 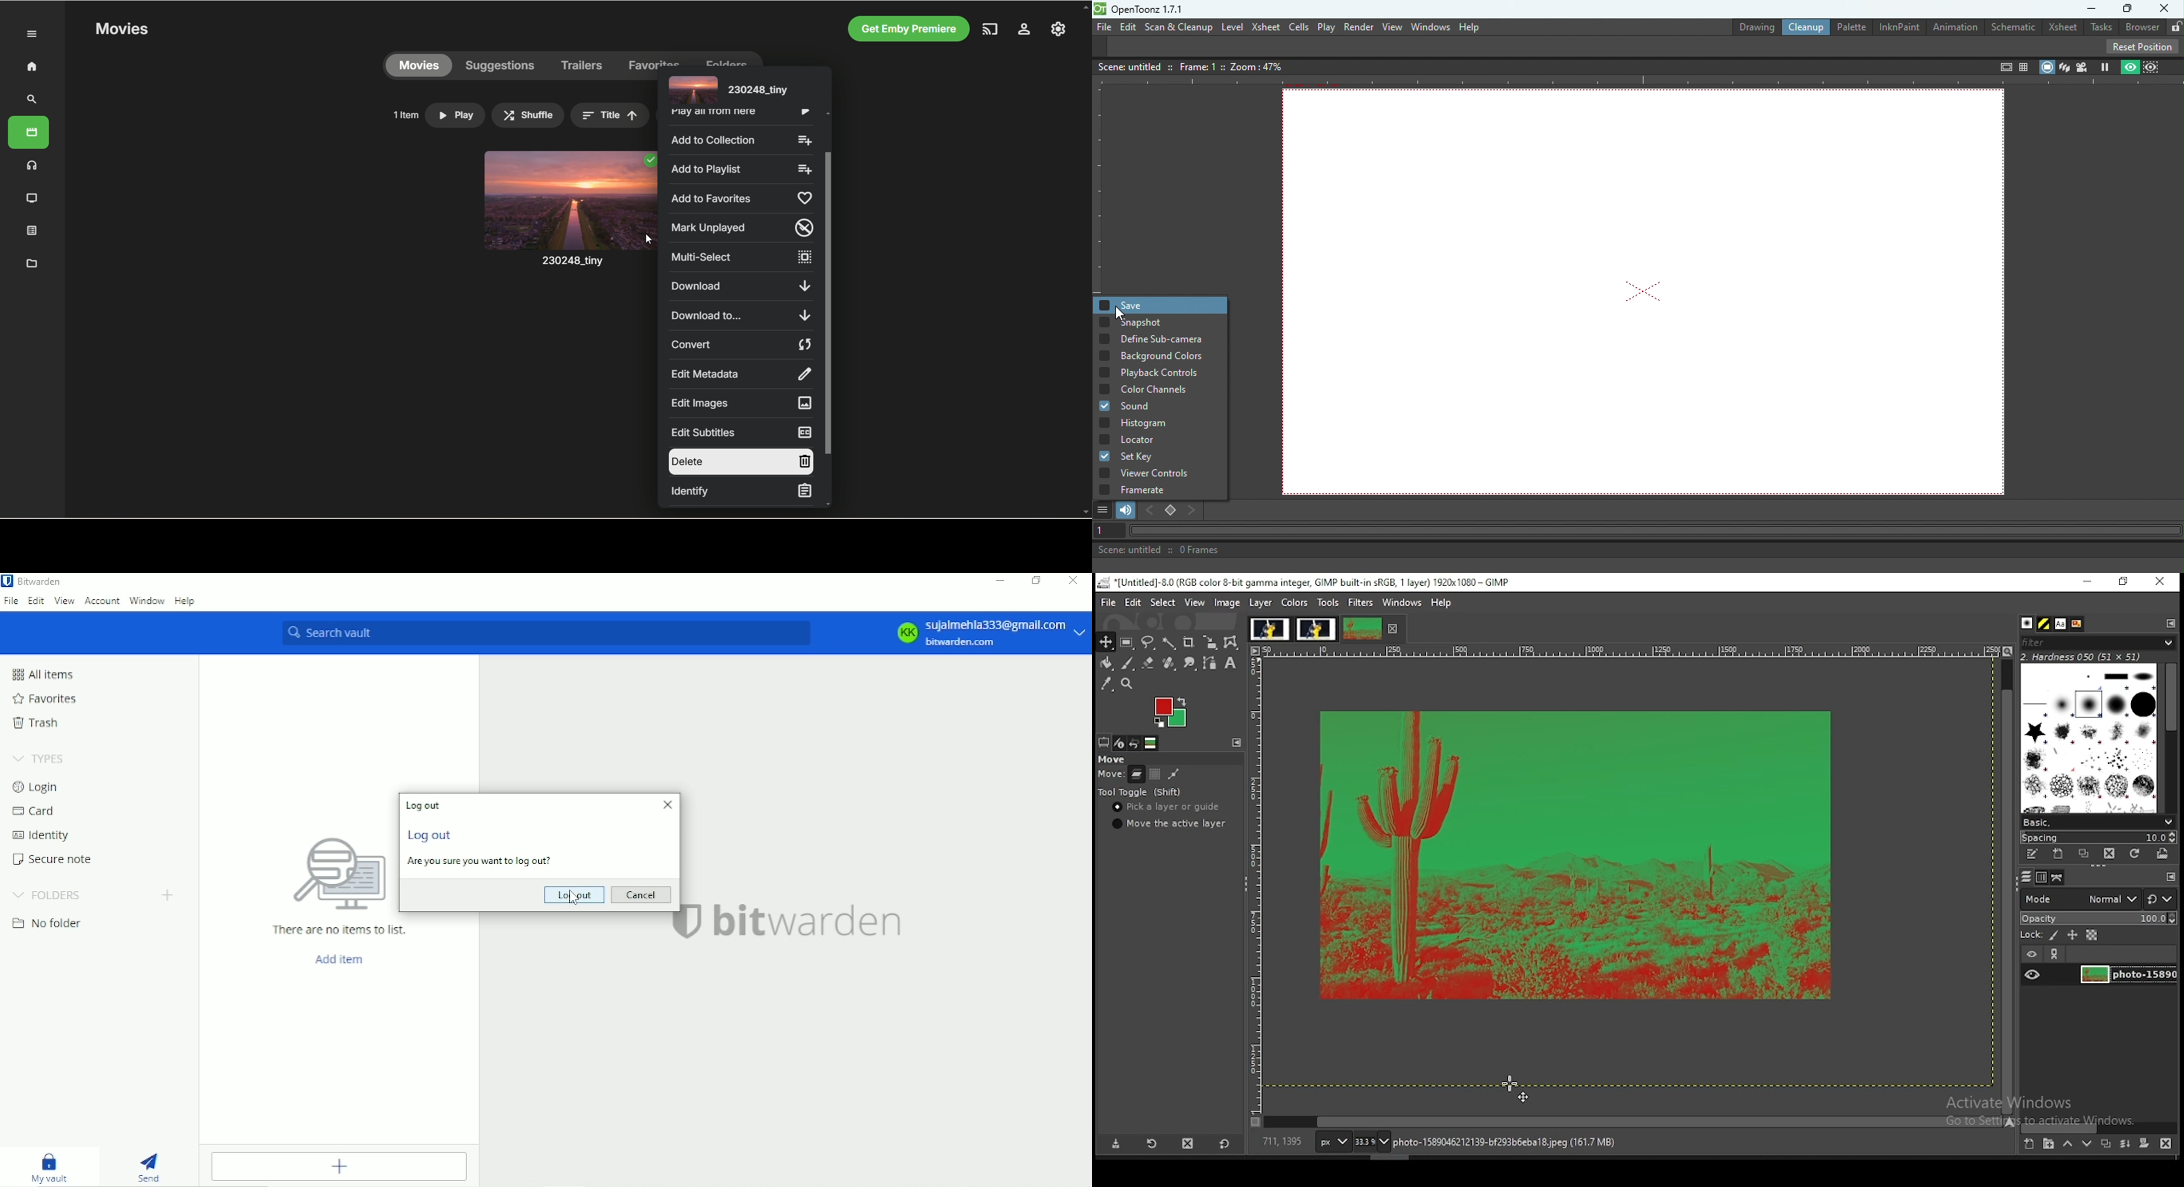 I want to click on delete brush, so click(x=2109, y=854).